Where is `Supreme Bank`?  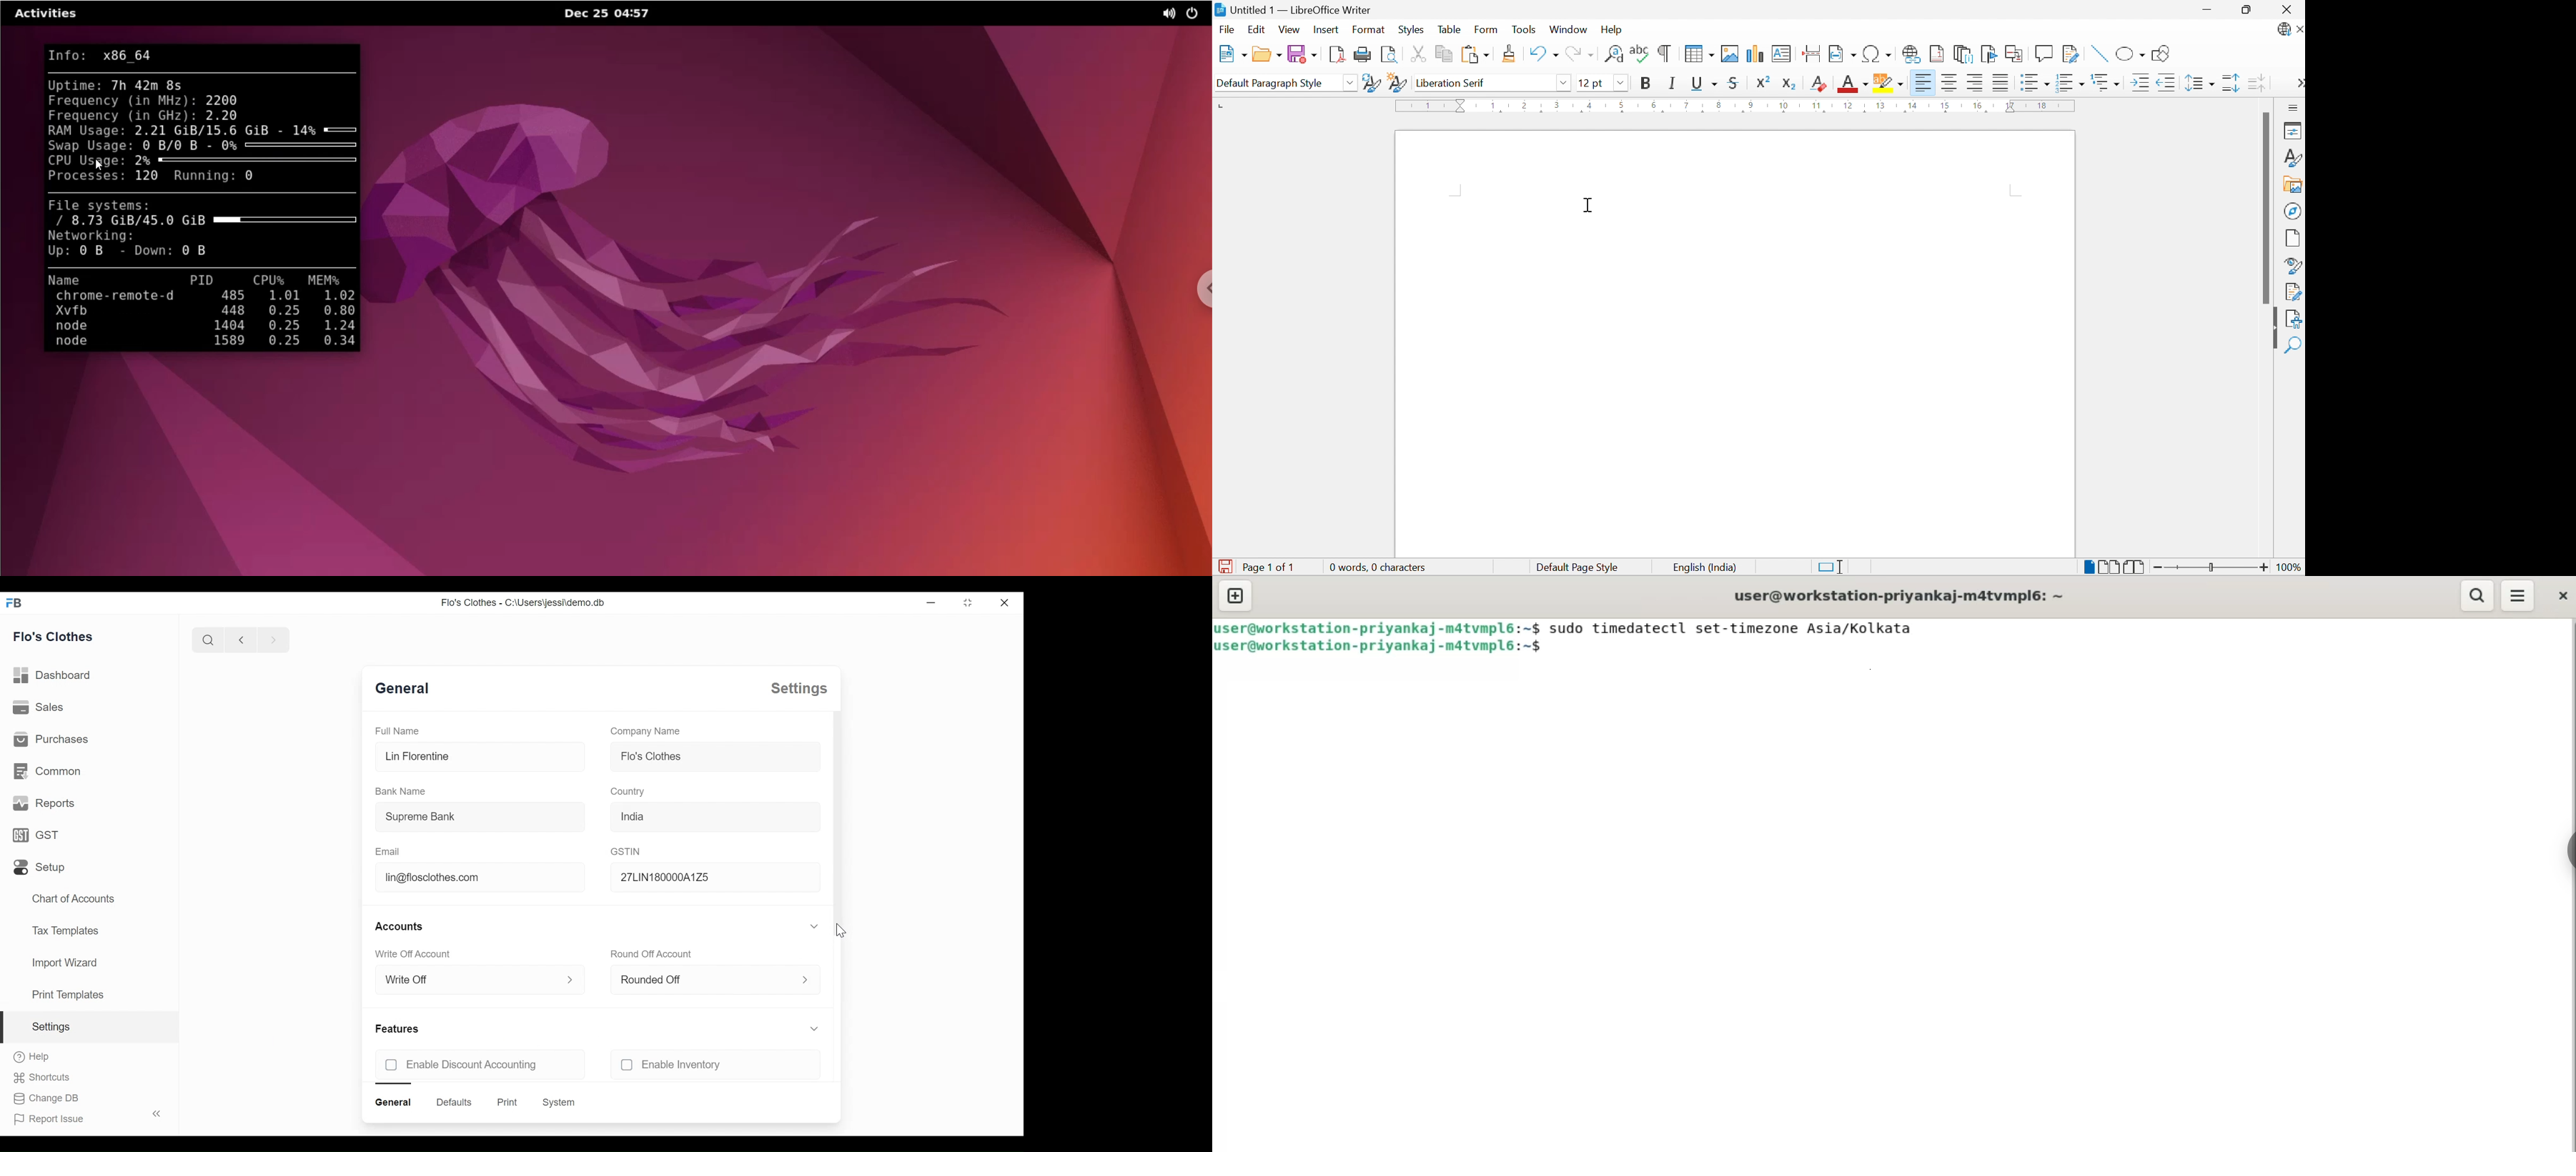
Supreme Bank is located at coordinates (478, 818).